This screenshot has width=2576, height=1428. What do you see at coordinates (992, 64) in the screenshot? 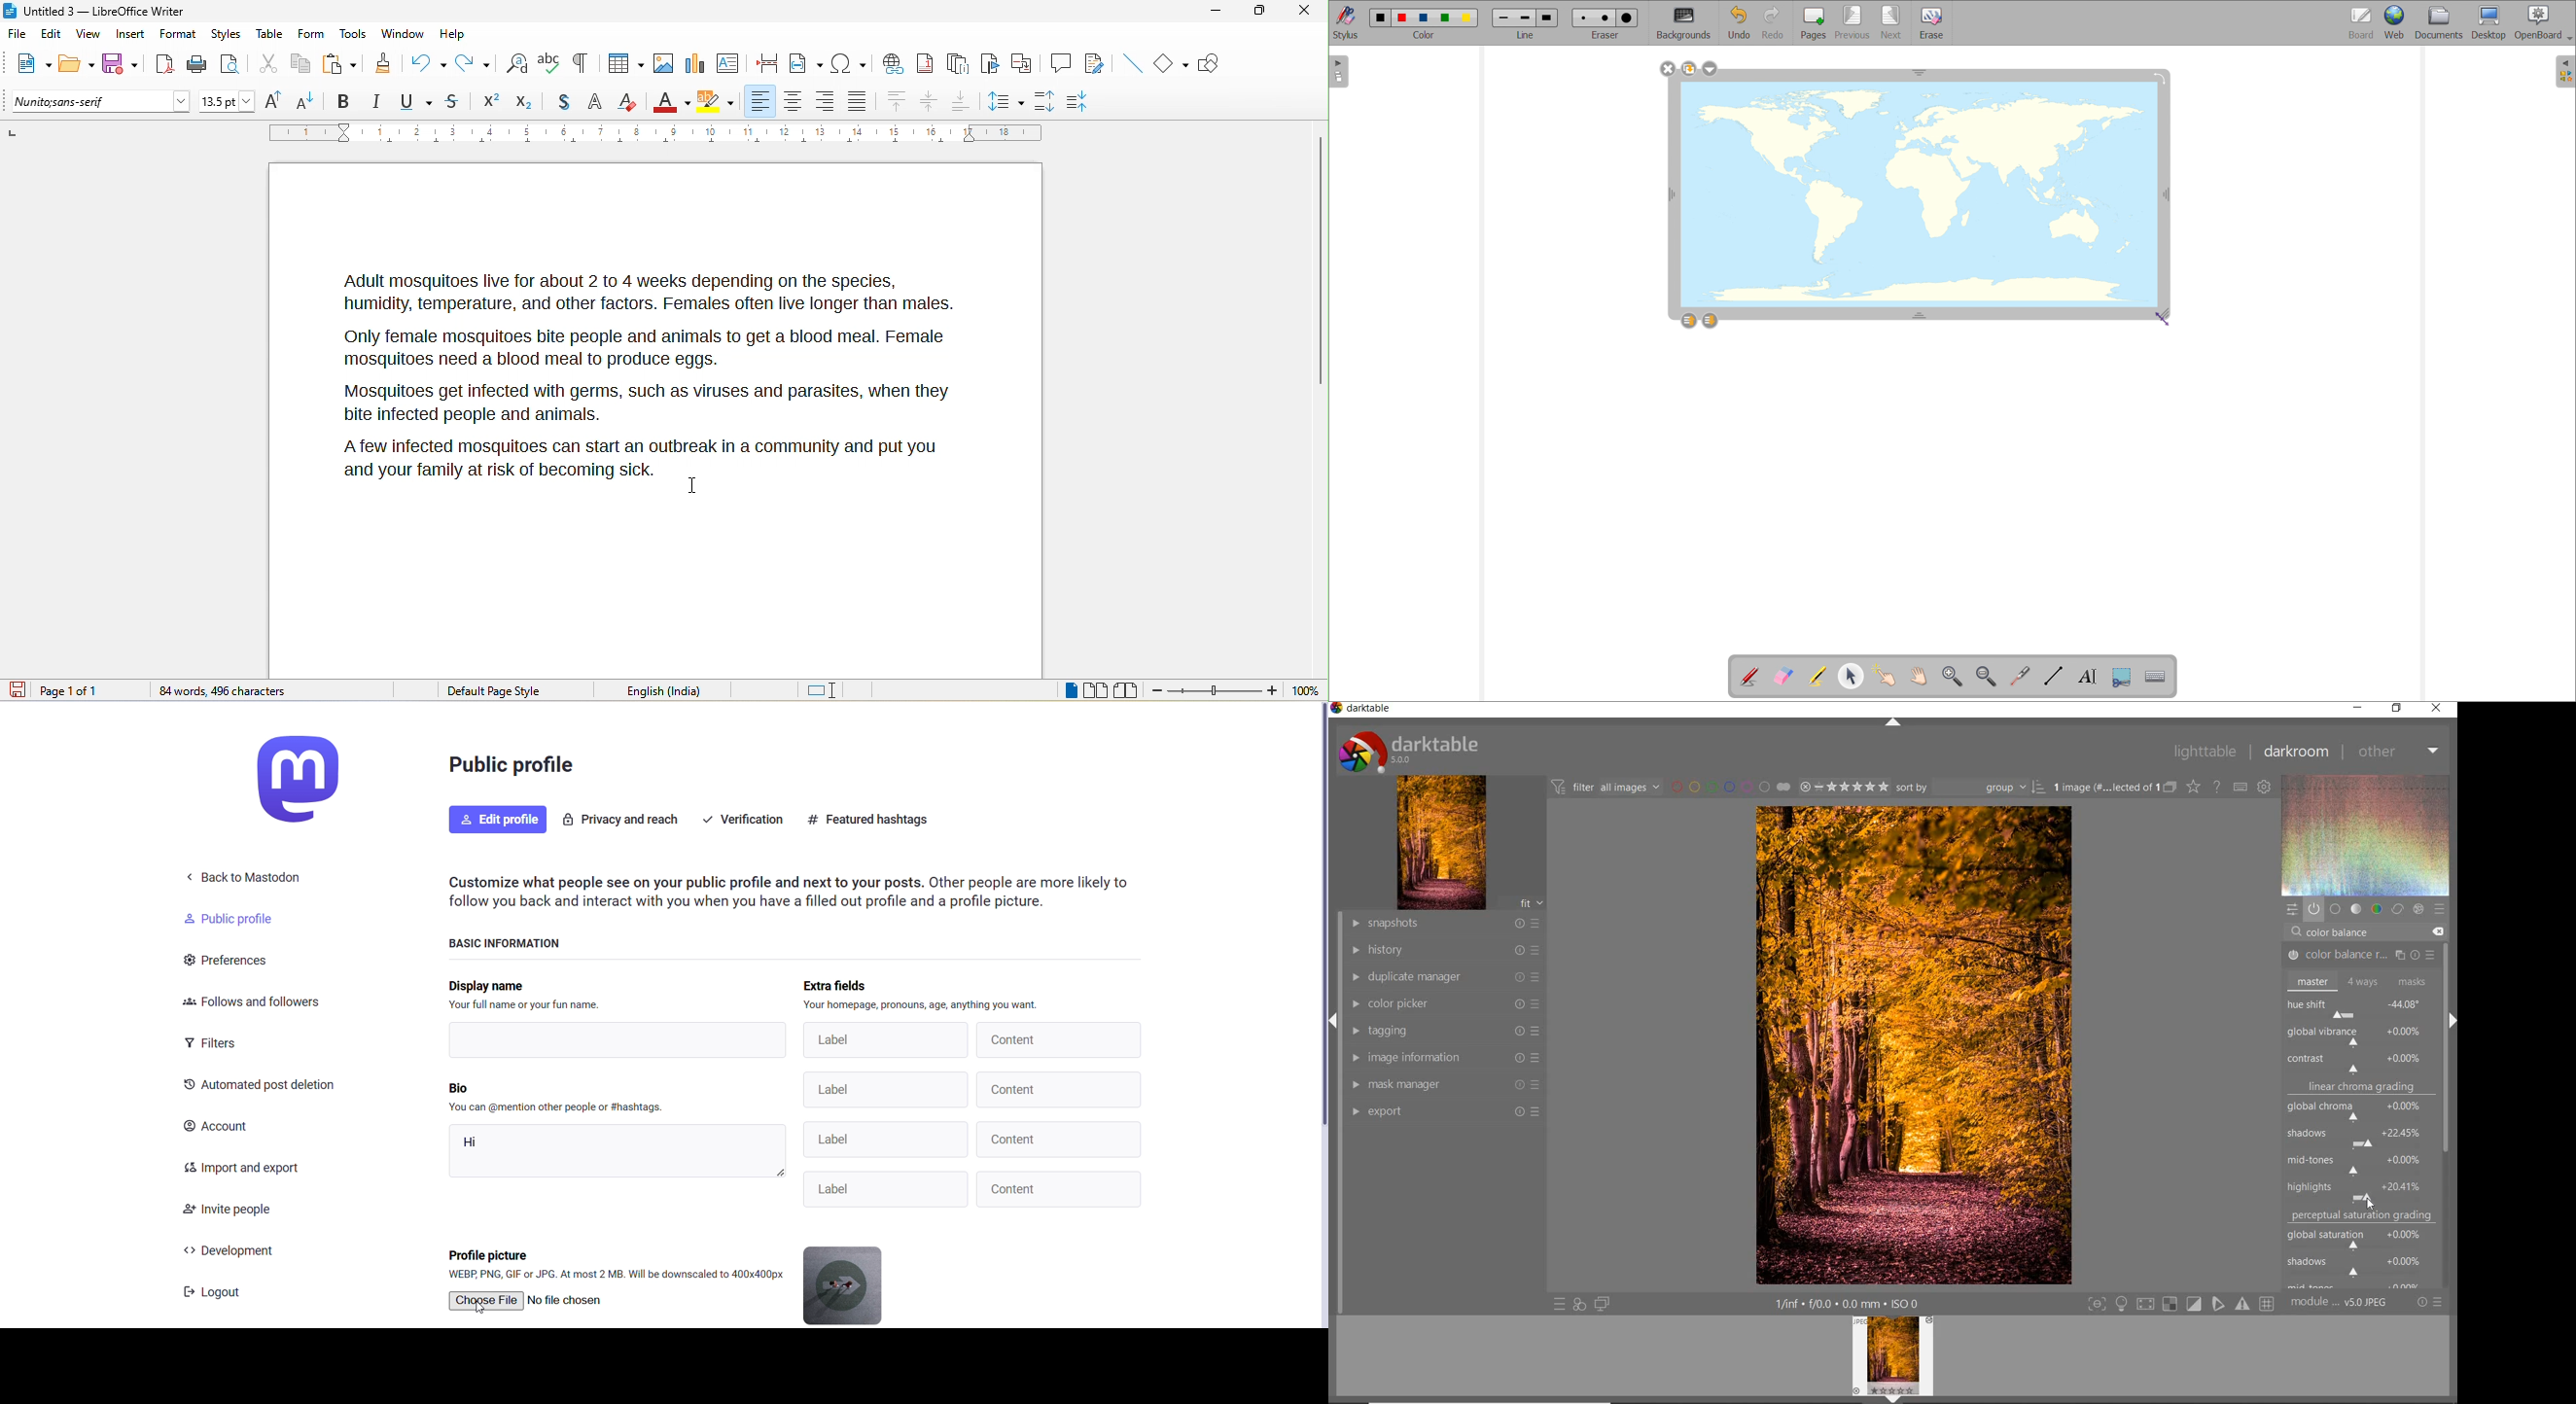
I see `bookmark` at bounding box center [992, 64].